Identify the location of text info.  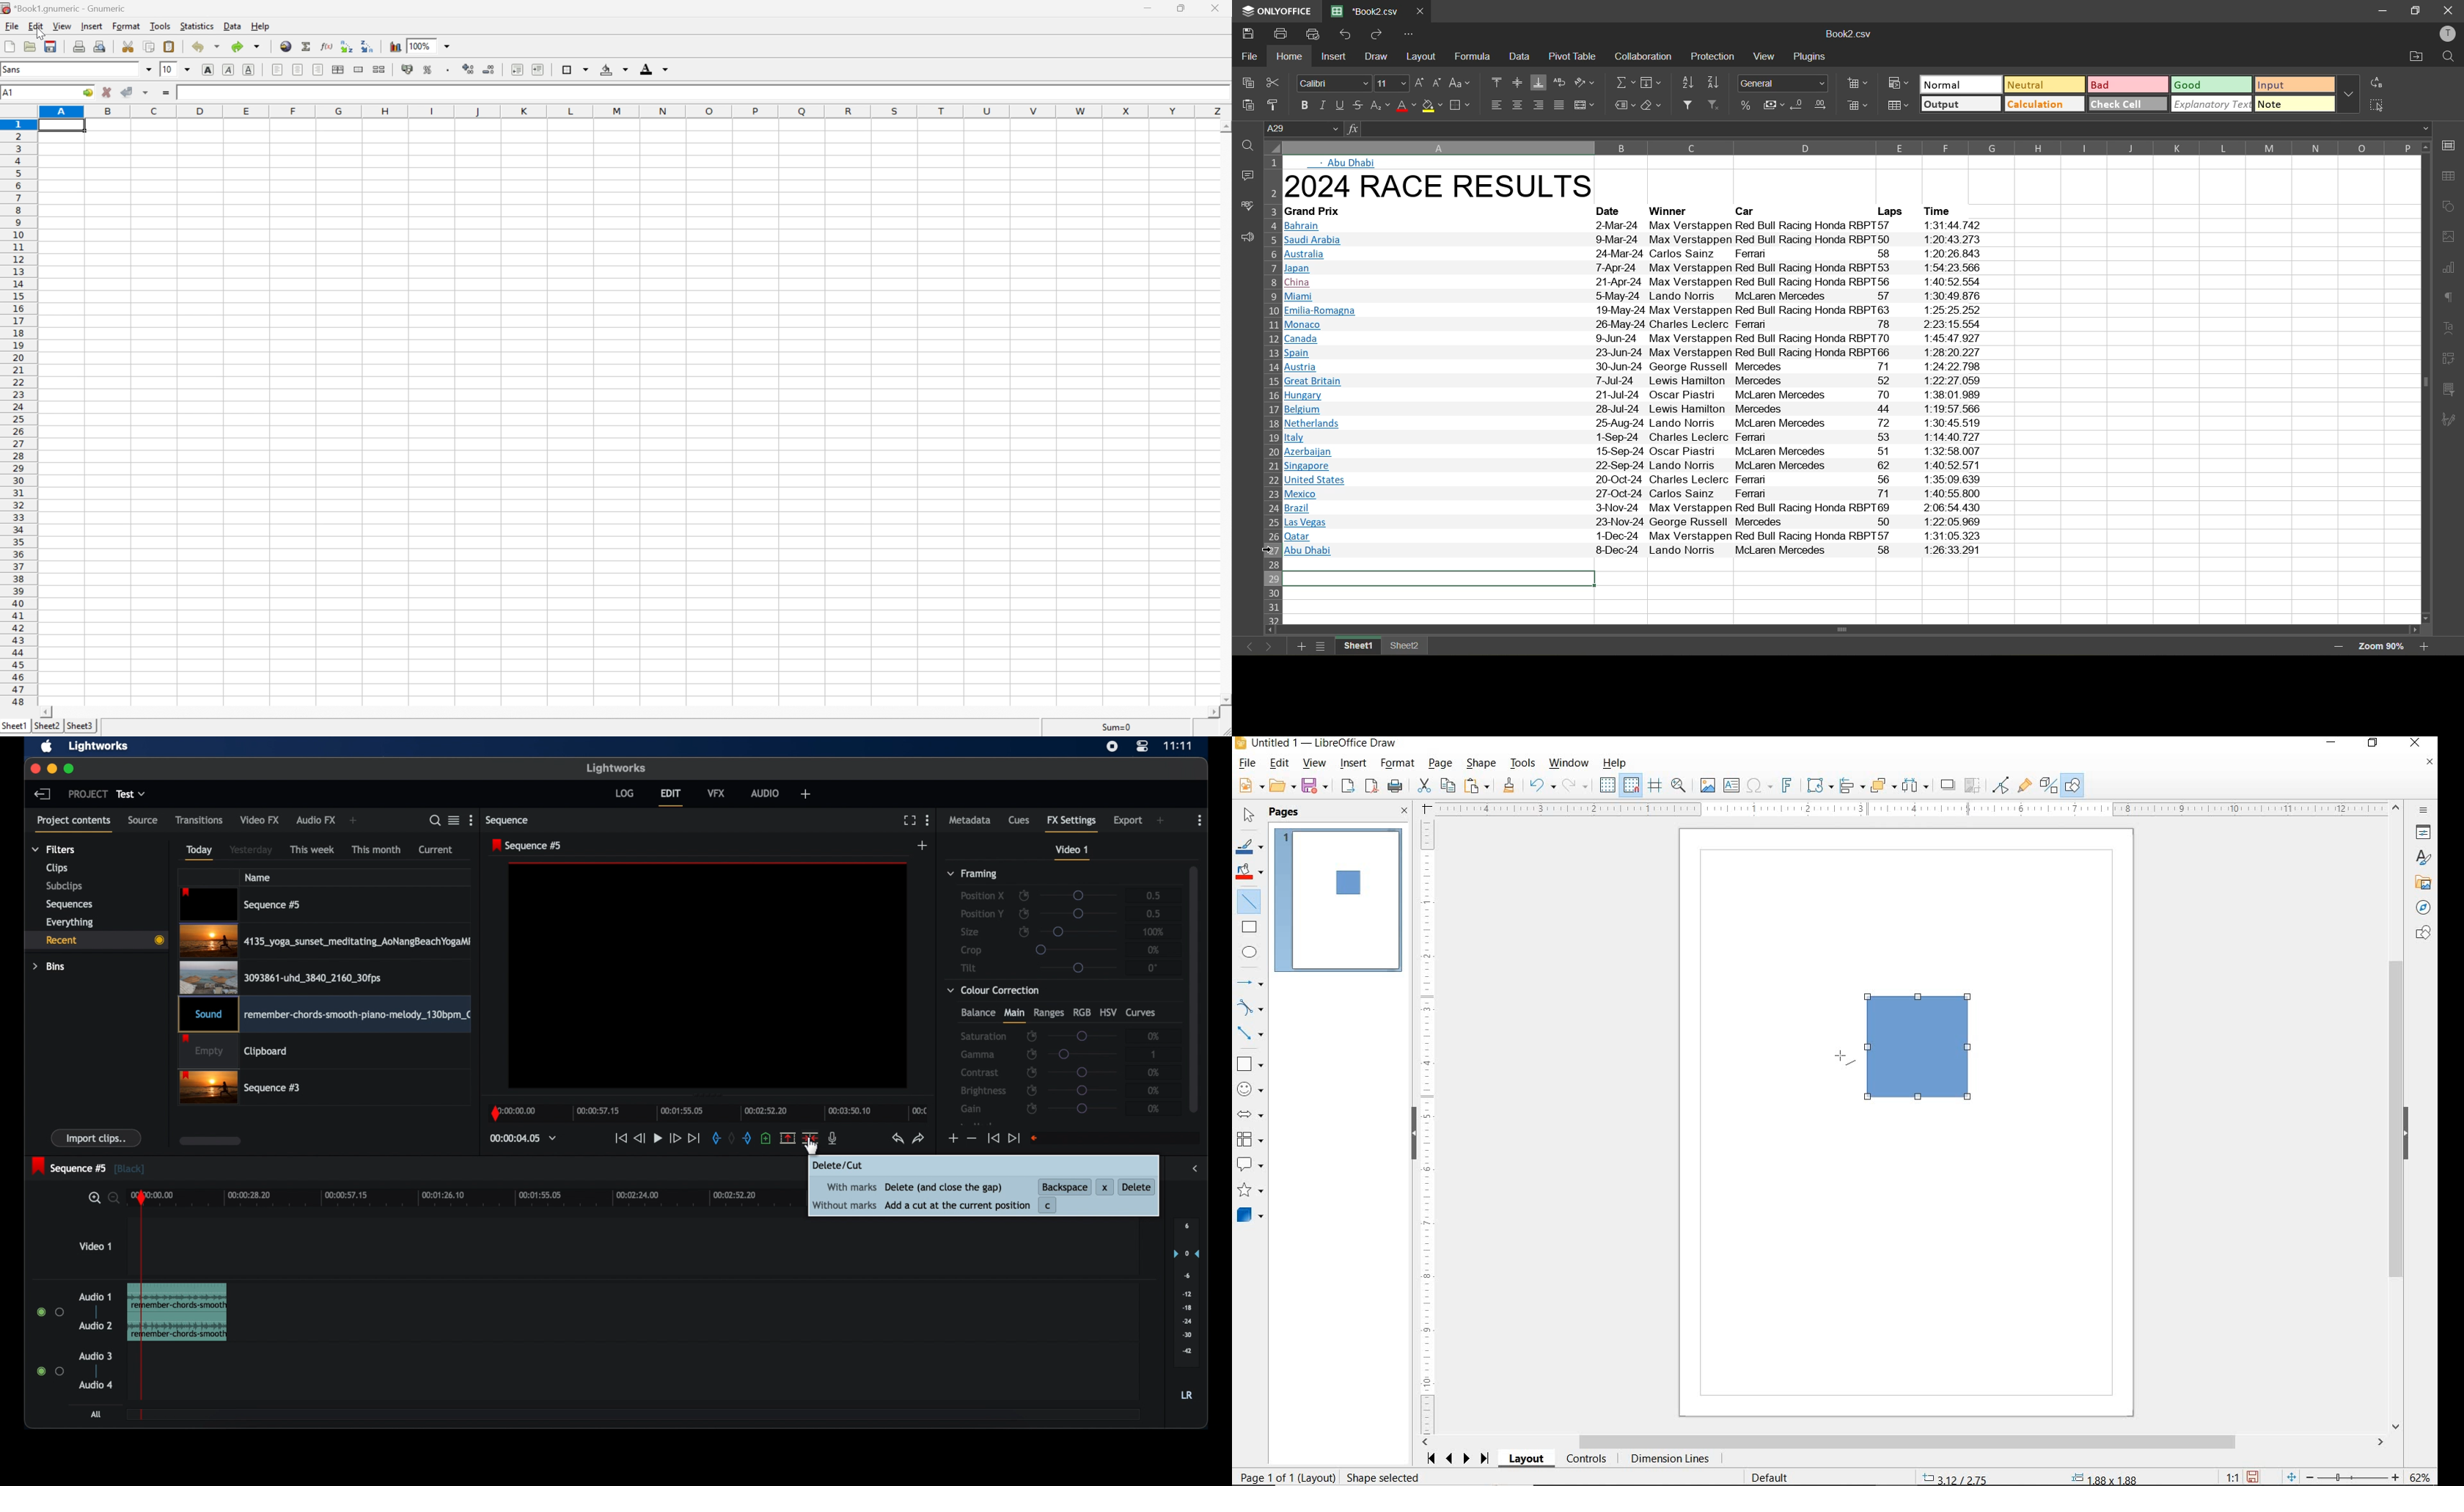
(1643, 325).